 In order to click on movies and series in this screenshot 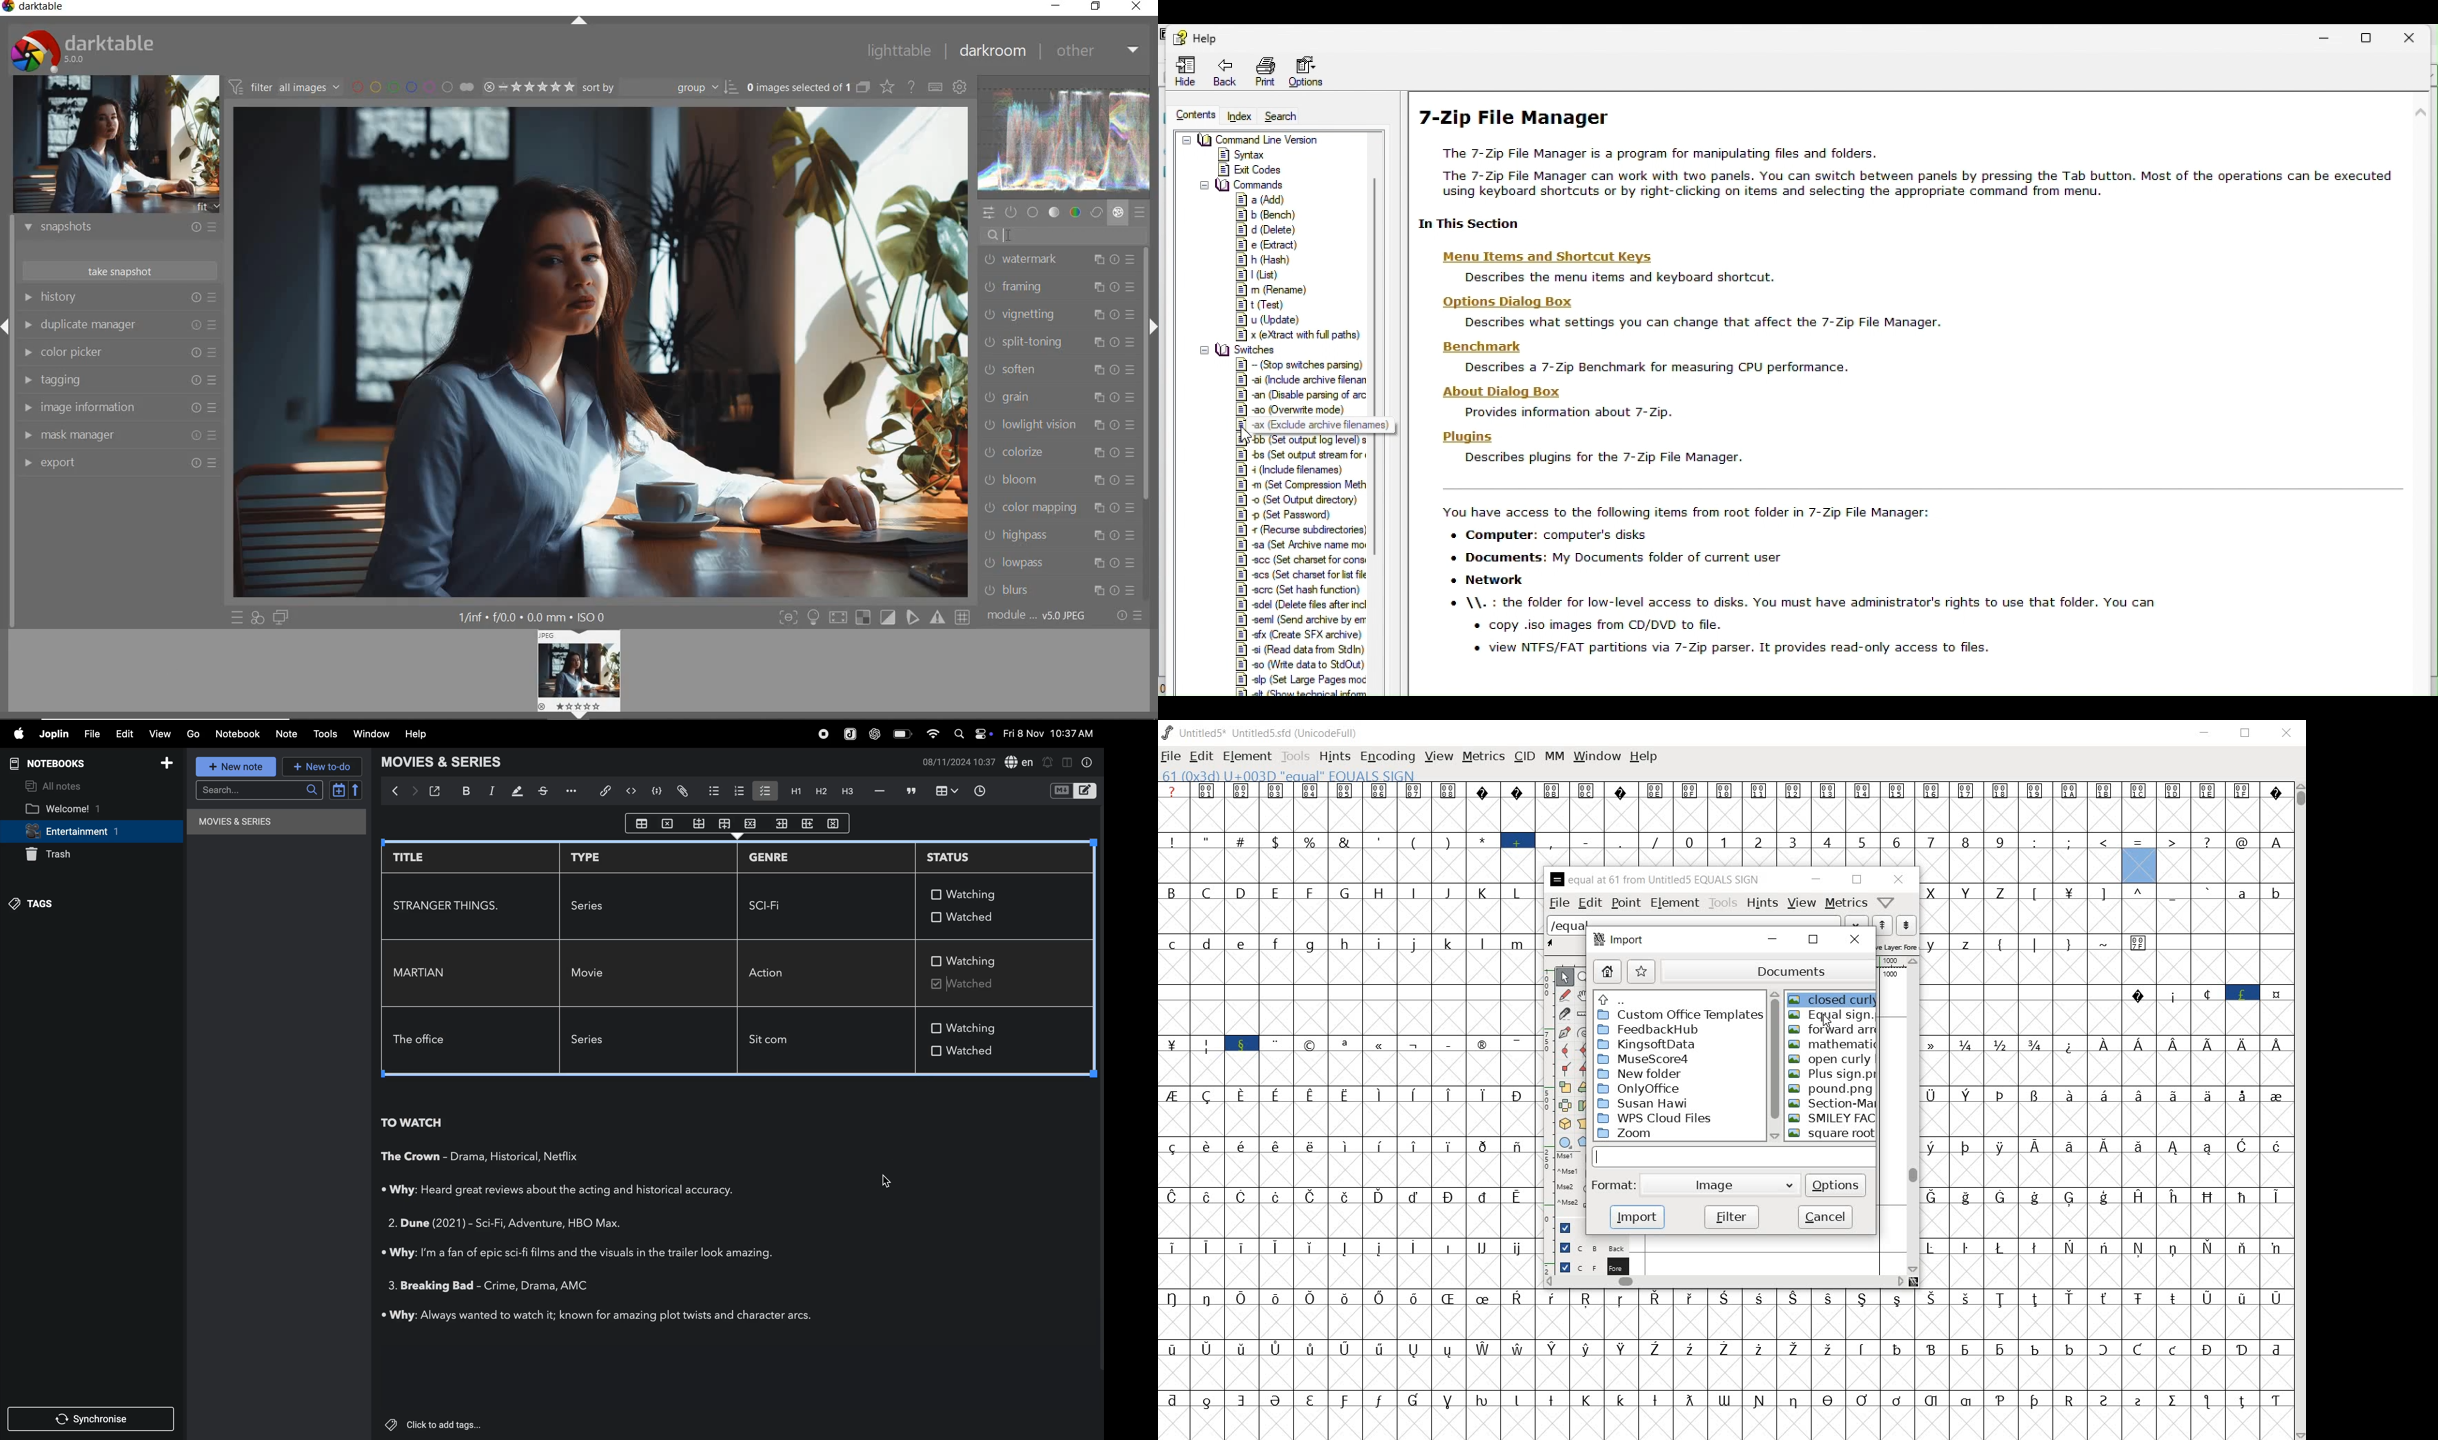, I will do `click(452, 764)`.